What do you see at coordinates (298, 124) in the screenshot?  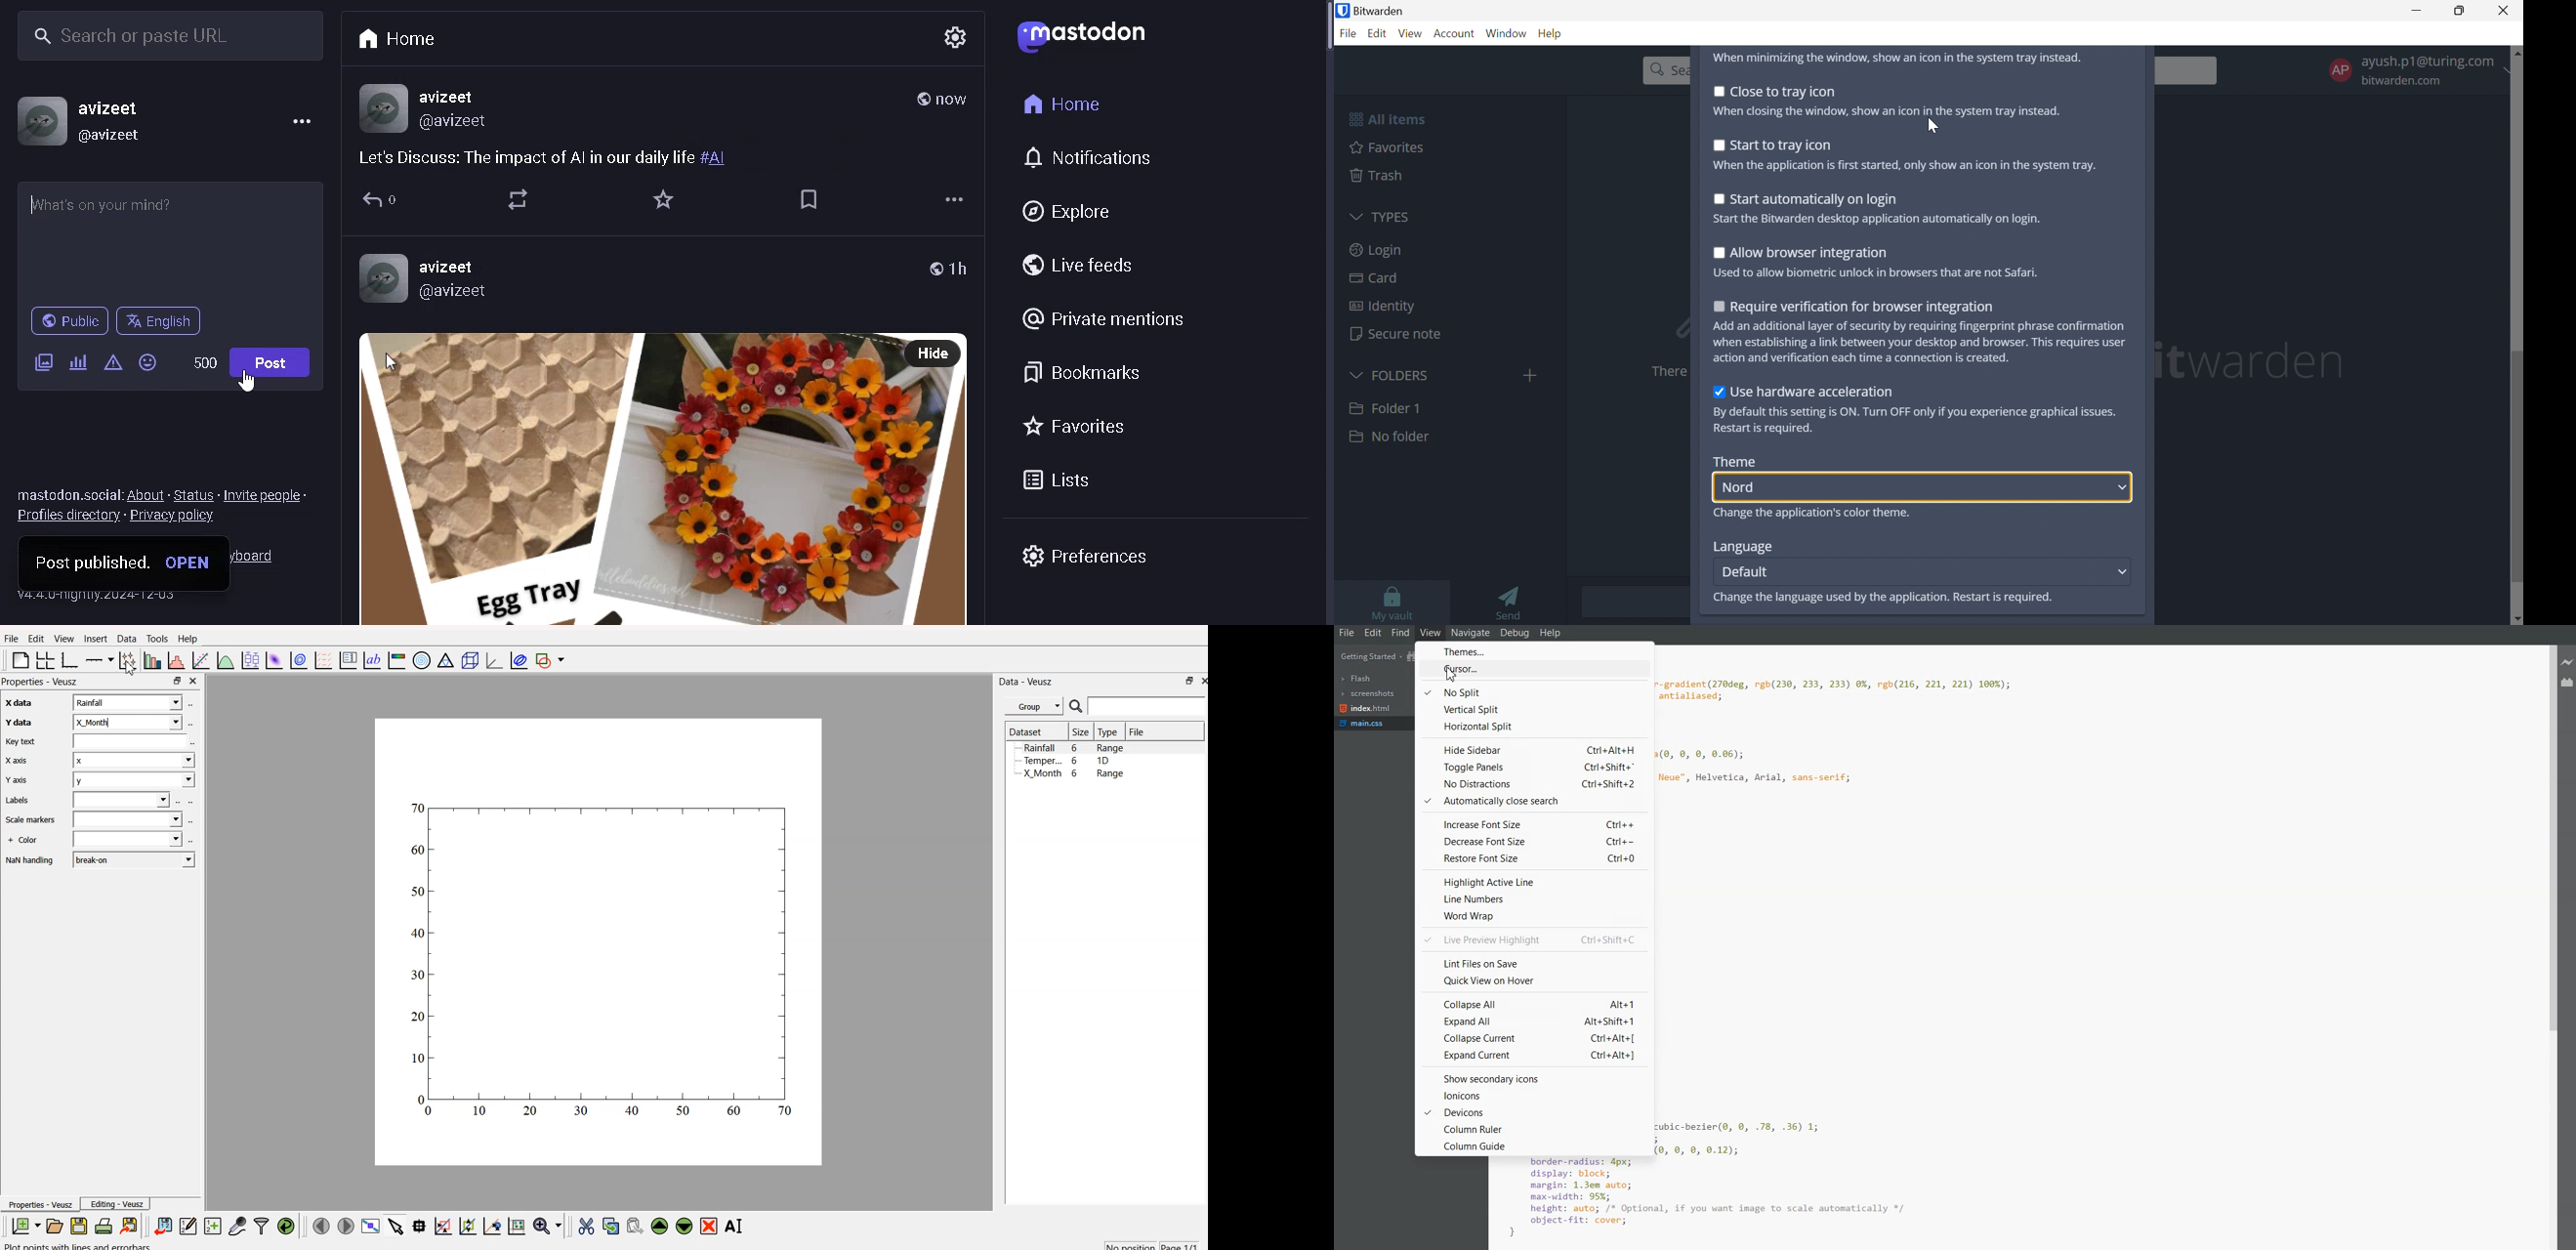 I see `MENU` at bounding box center [298, 124].